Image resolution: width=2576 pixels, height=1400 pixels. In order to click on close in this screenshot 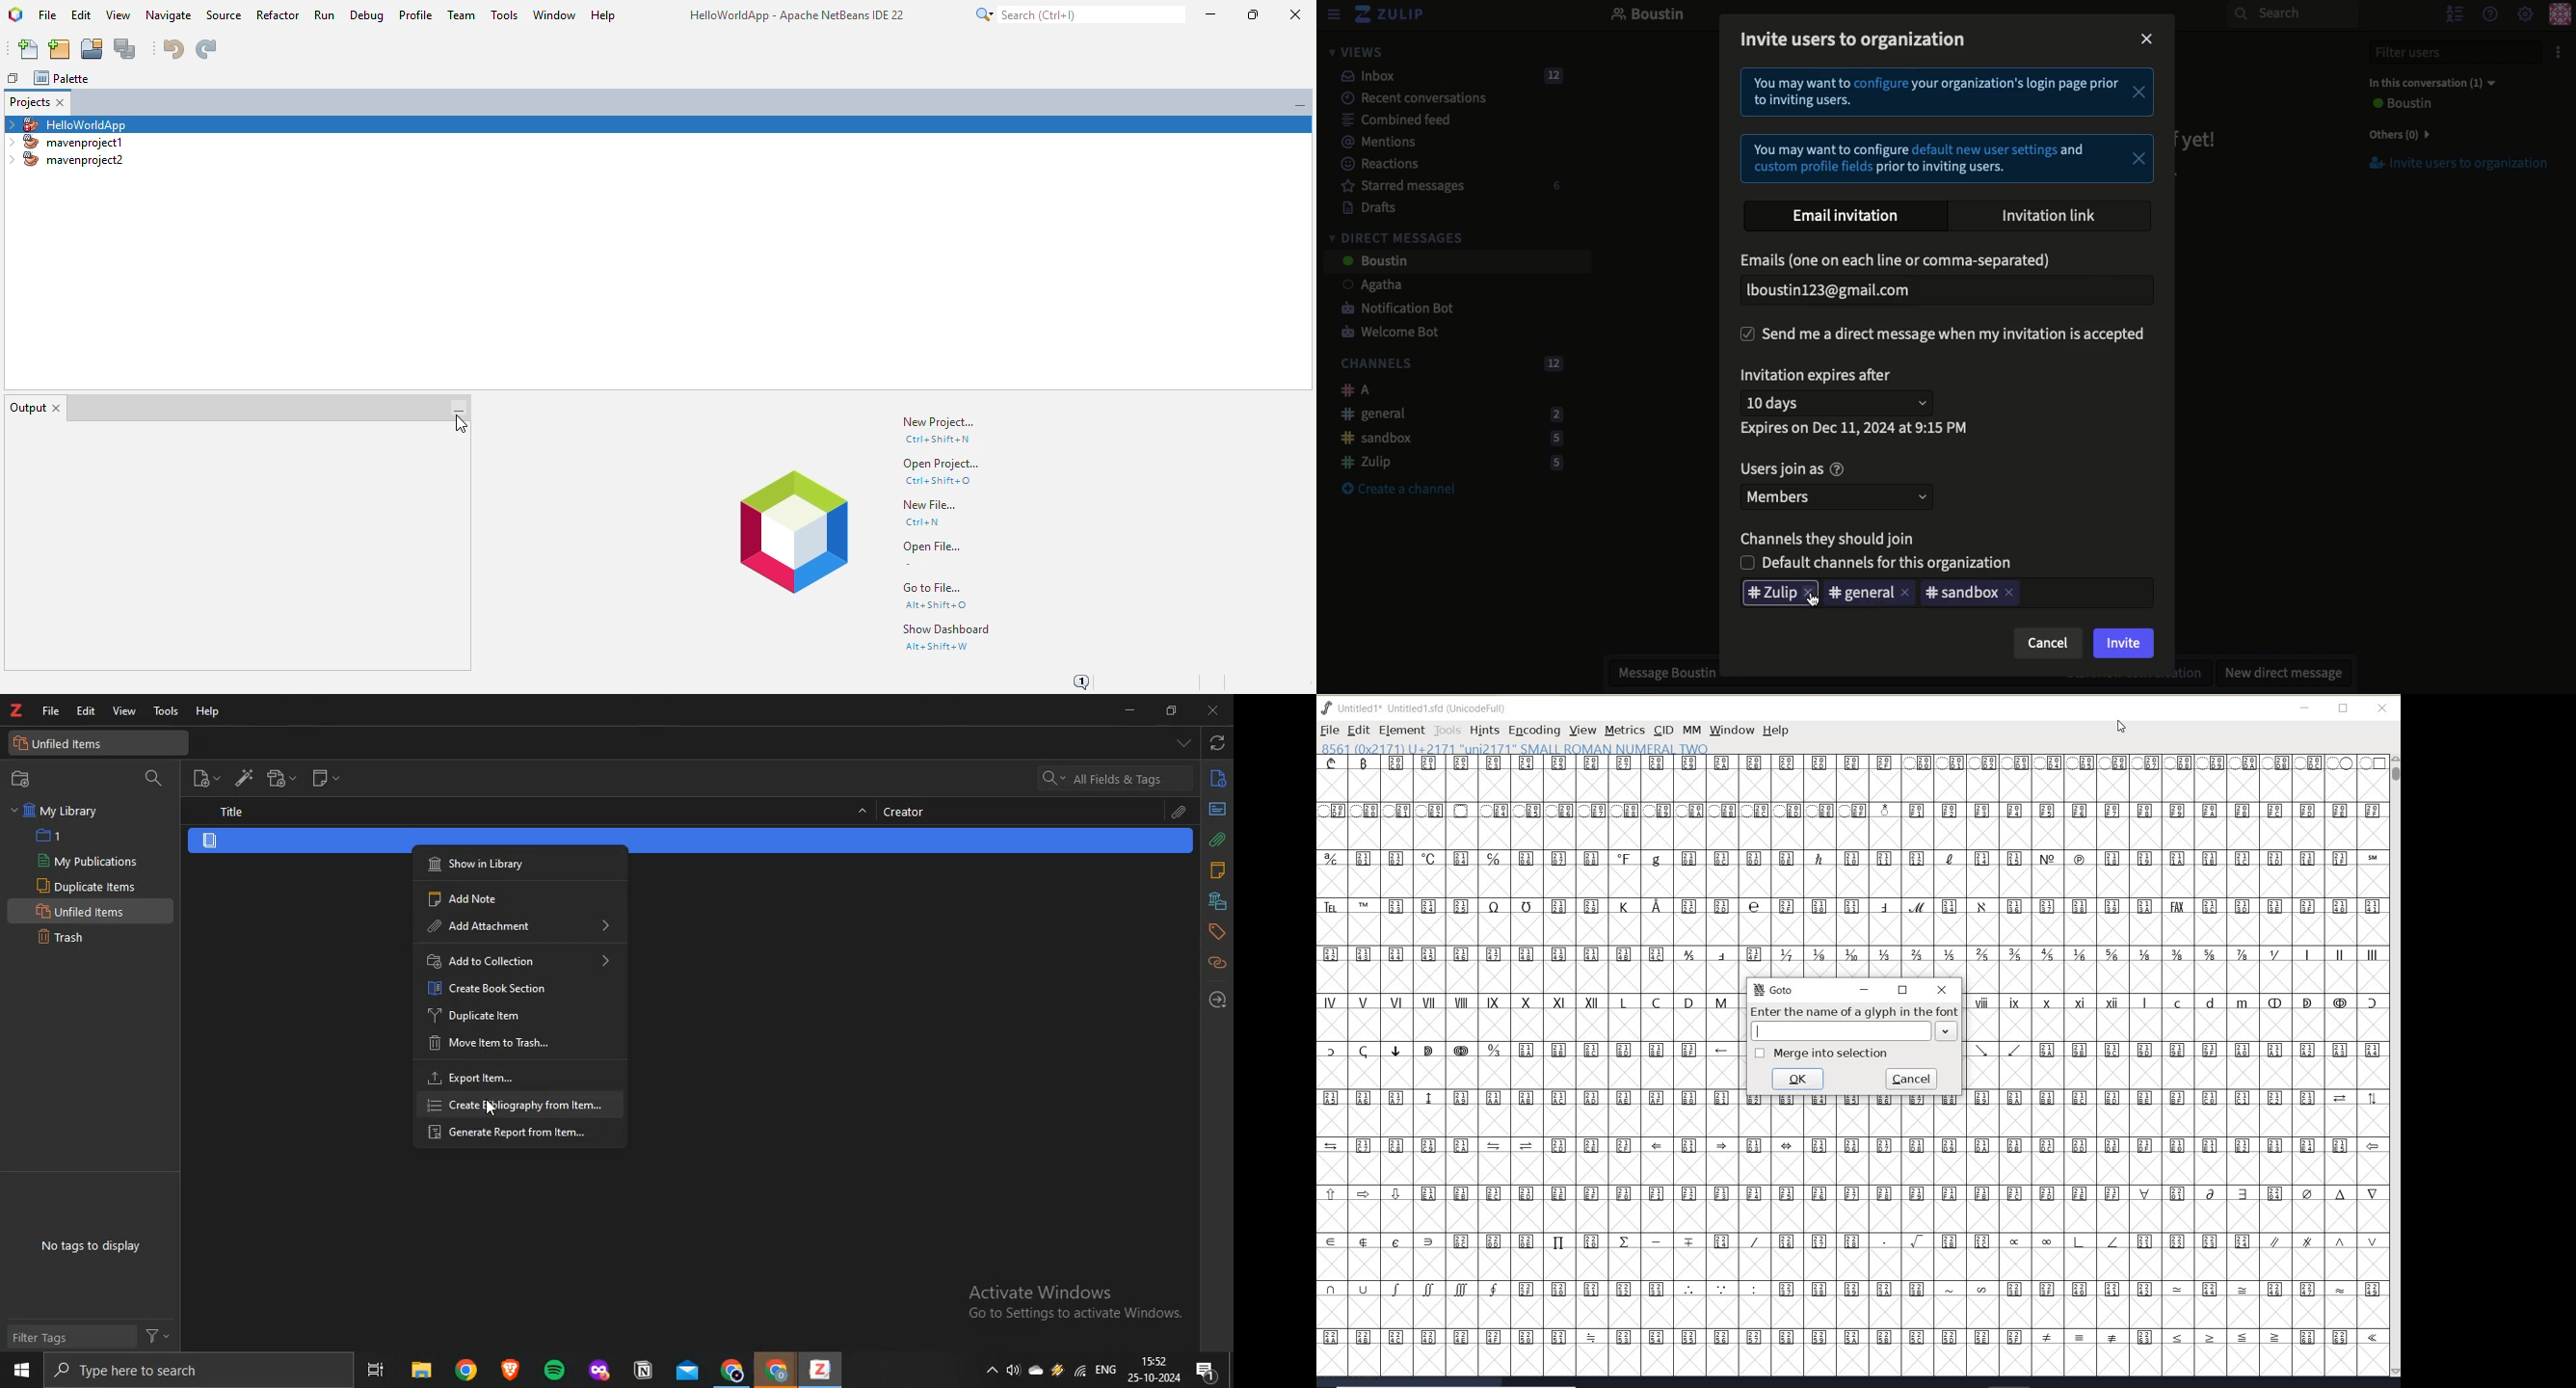, I will do `click(1907, 594)`.